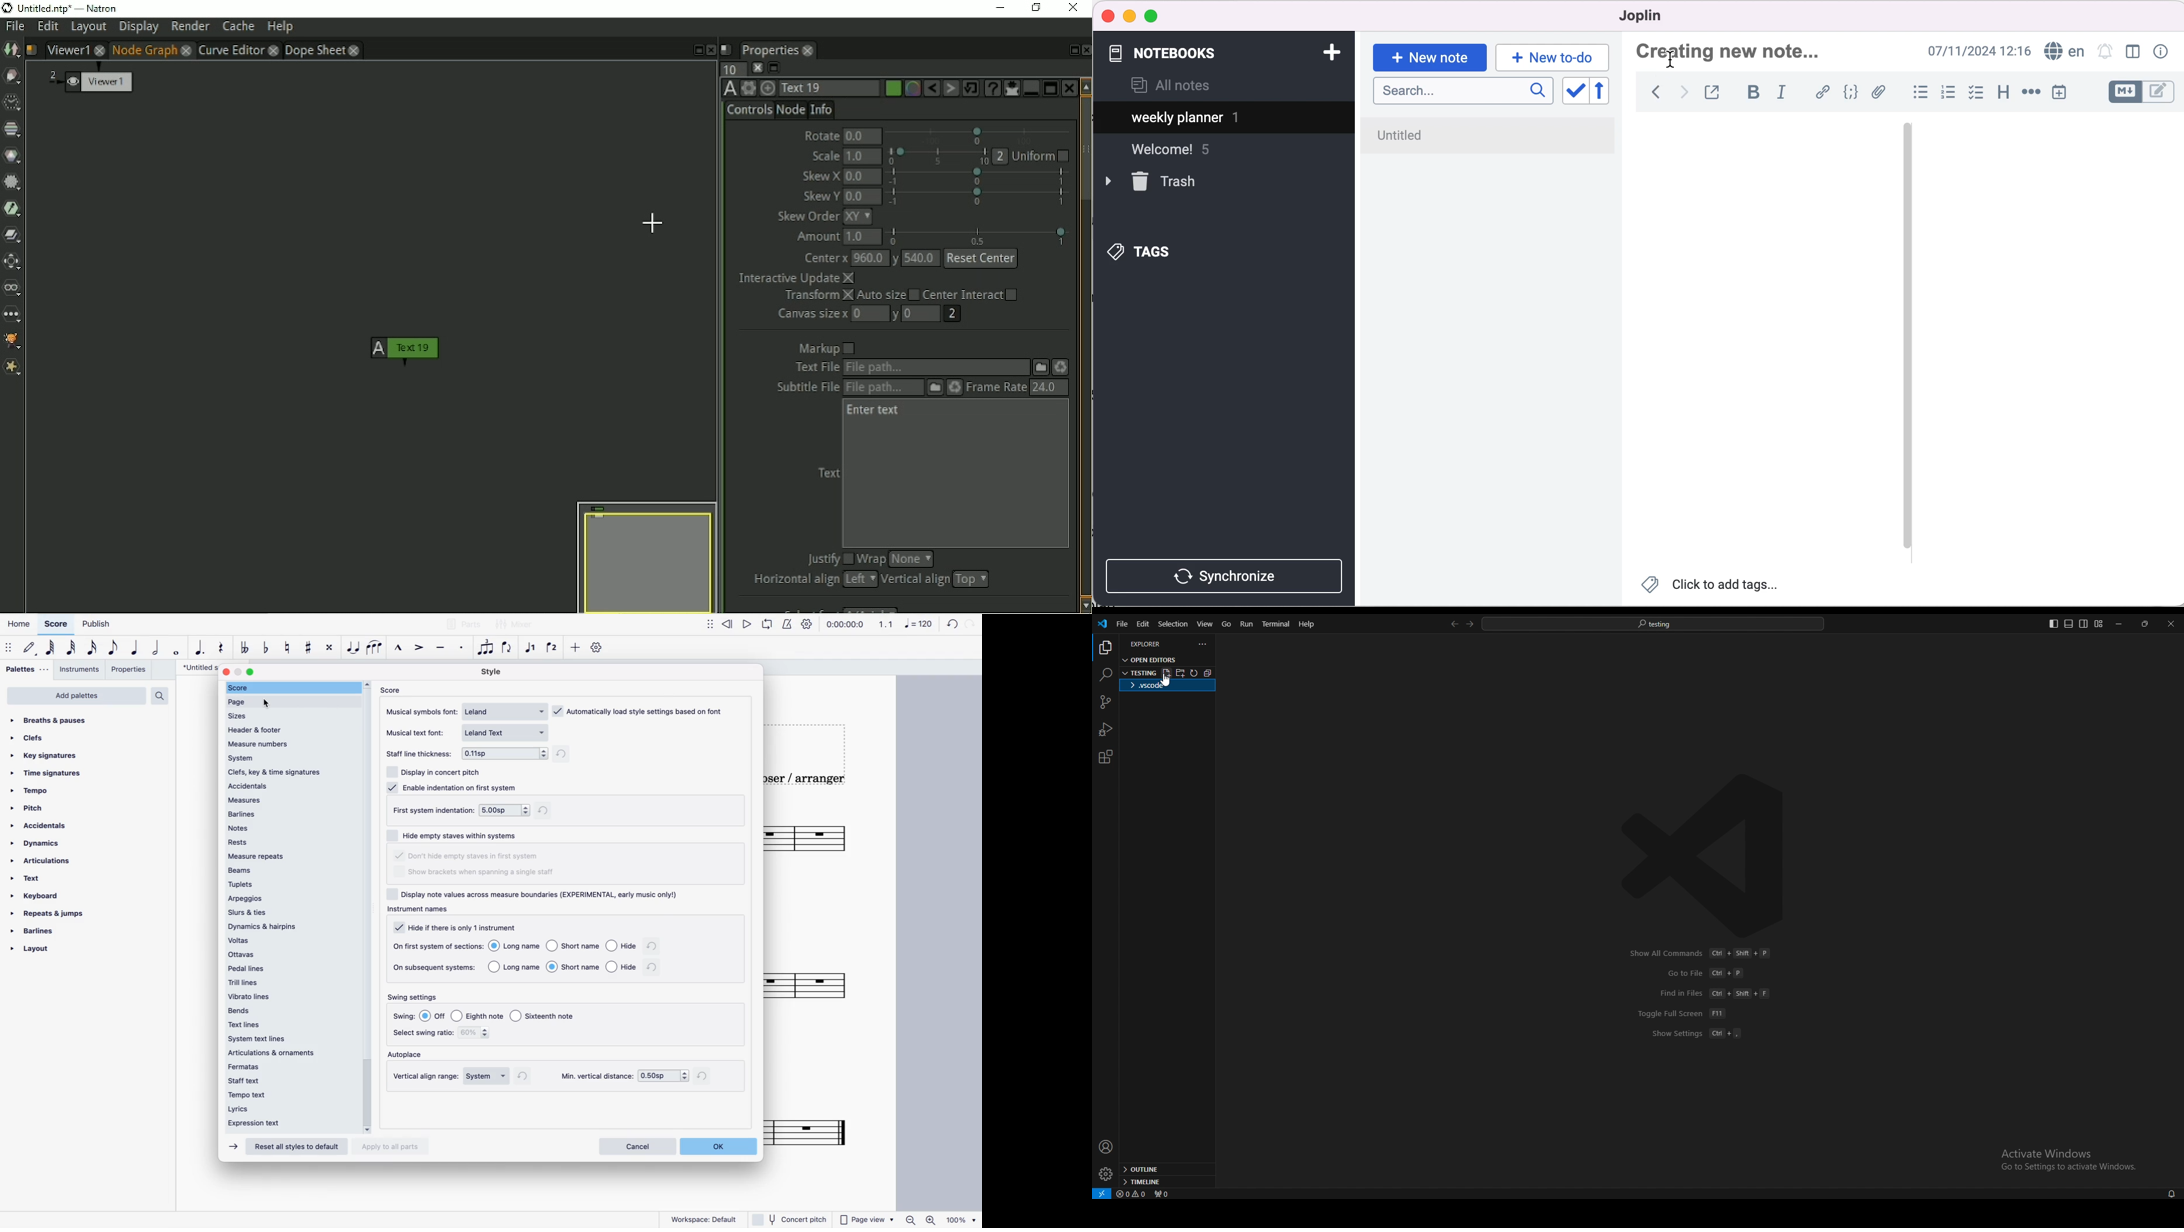  I want to click on new folder, so click(1181, 673).